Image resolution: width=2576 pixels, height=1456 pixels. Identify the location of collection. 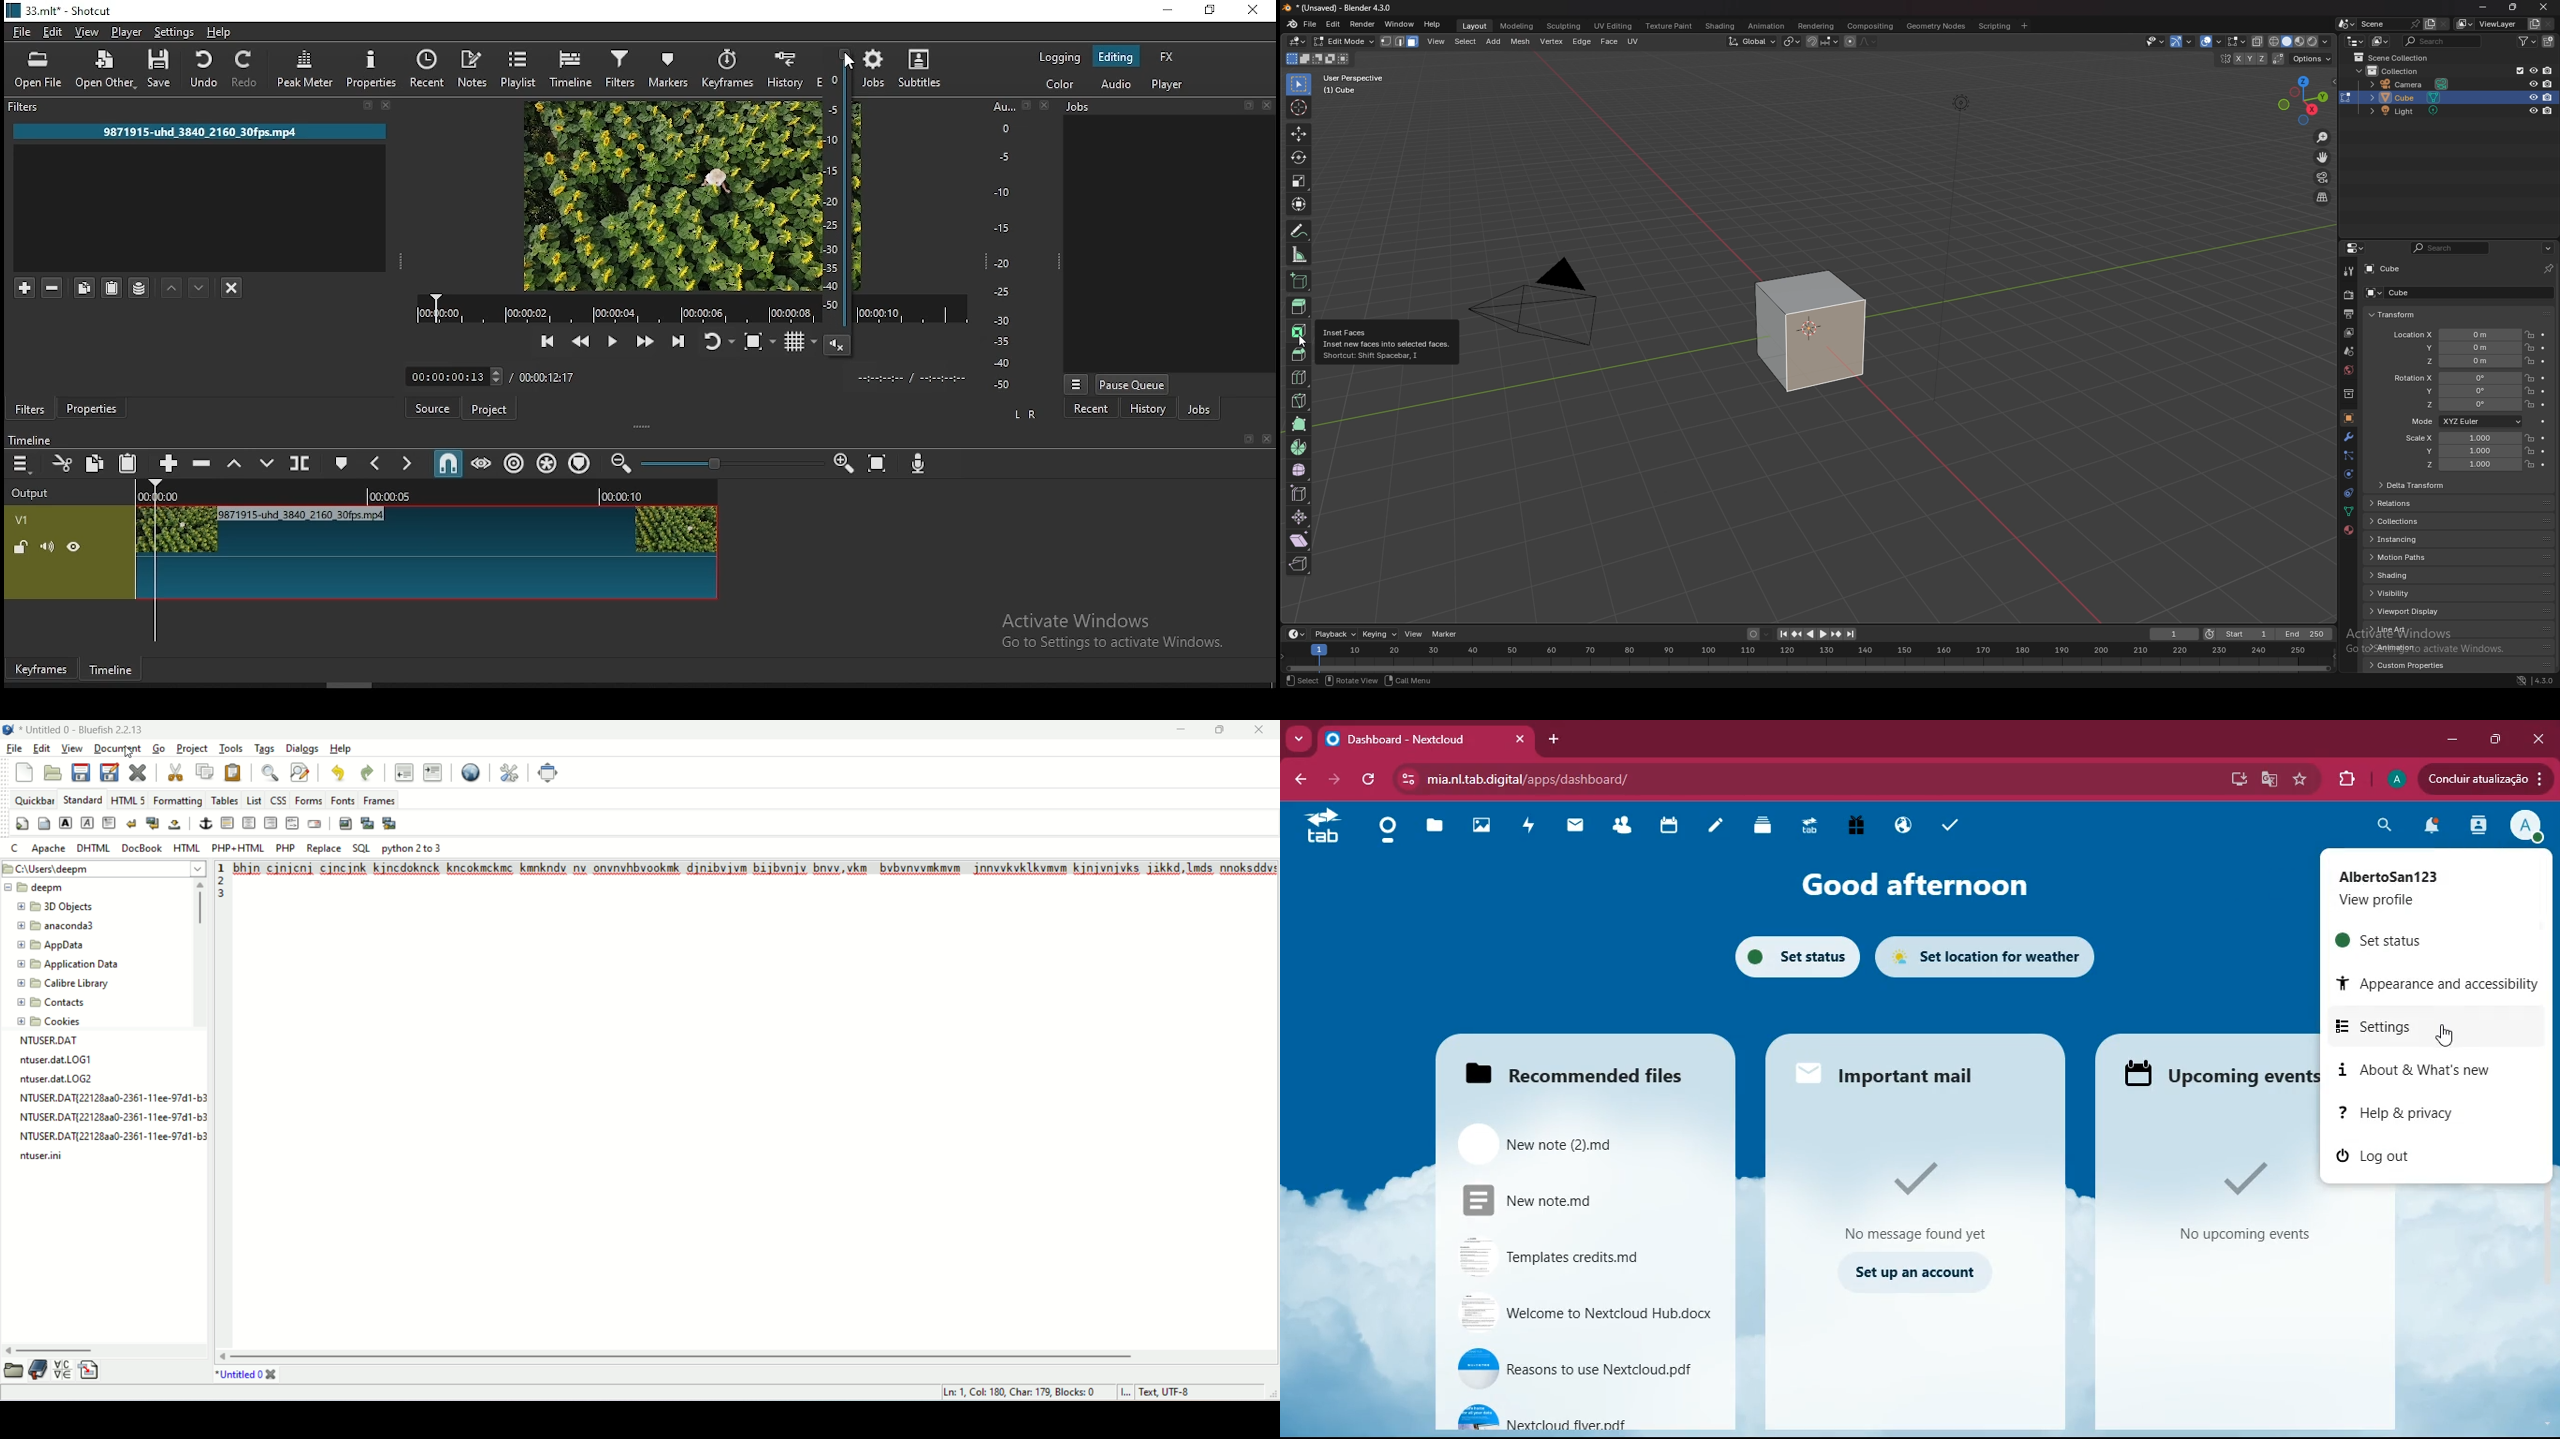
(2347, 394).